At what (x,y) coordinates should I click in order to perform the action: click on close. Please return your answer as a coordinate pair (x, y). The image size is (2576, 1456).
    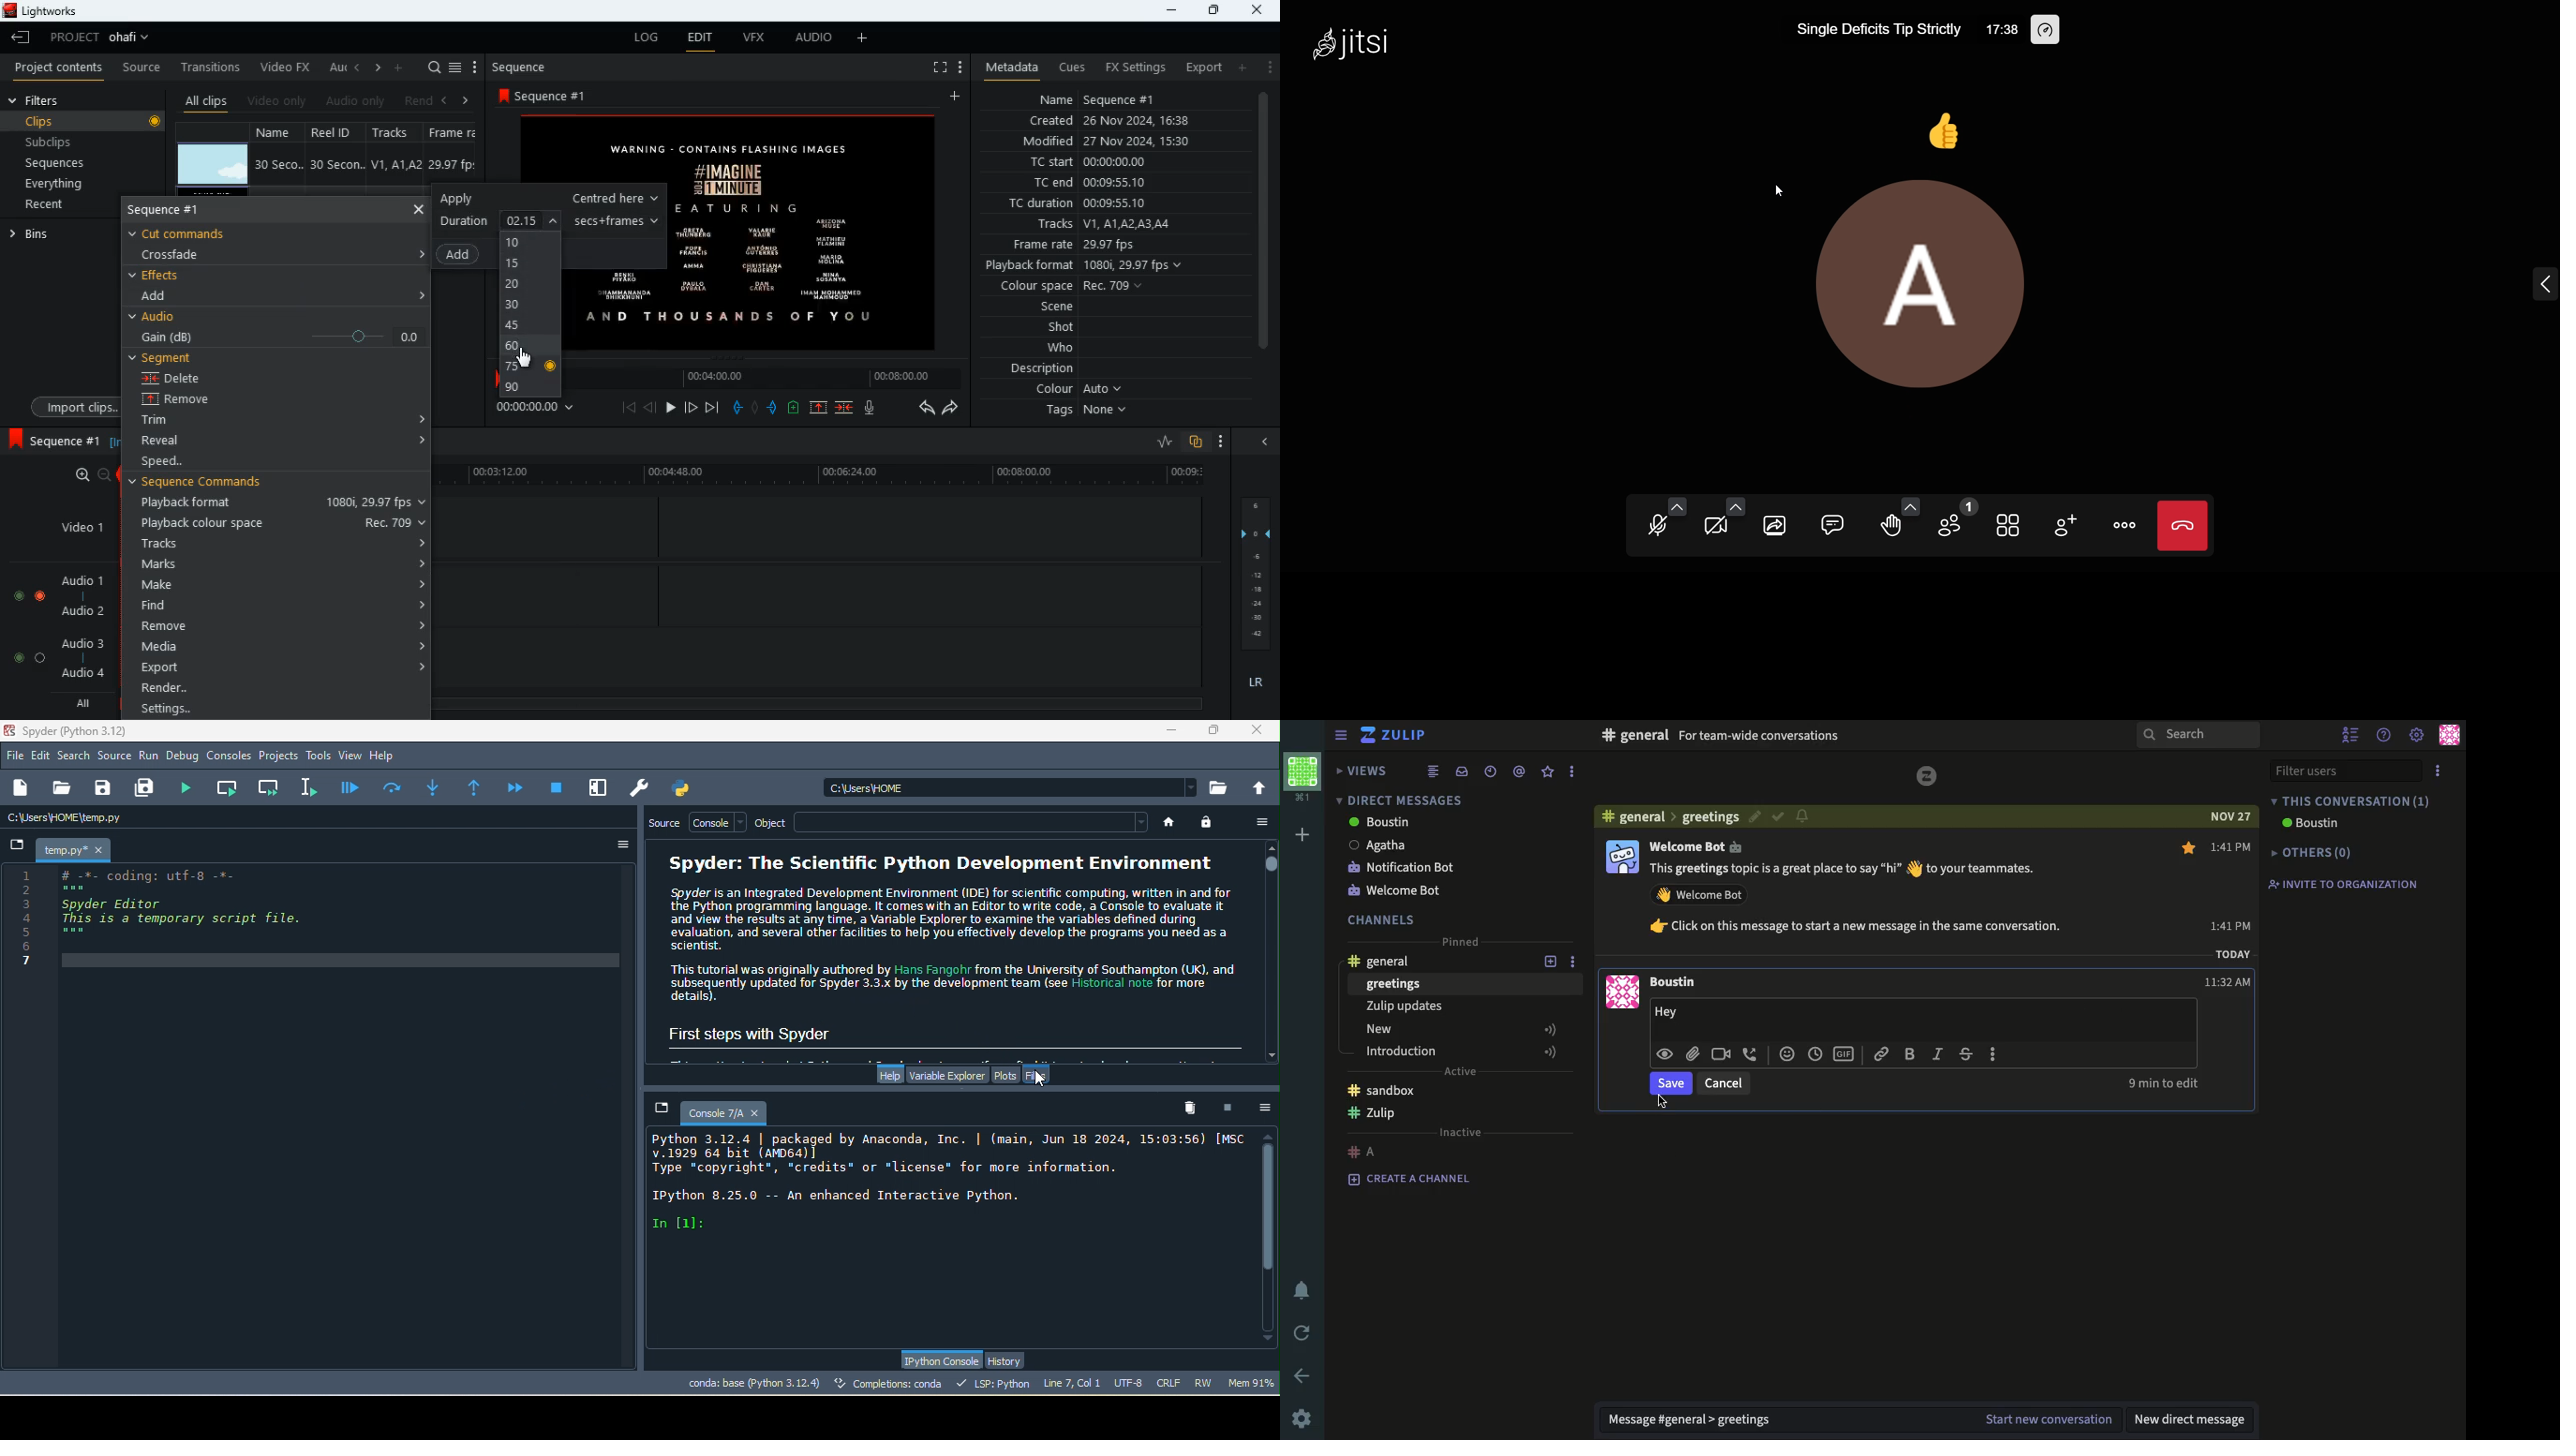
    Looking at the image, I should click on (1261, 731).